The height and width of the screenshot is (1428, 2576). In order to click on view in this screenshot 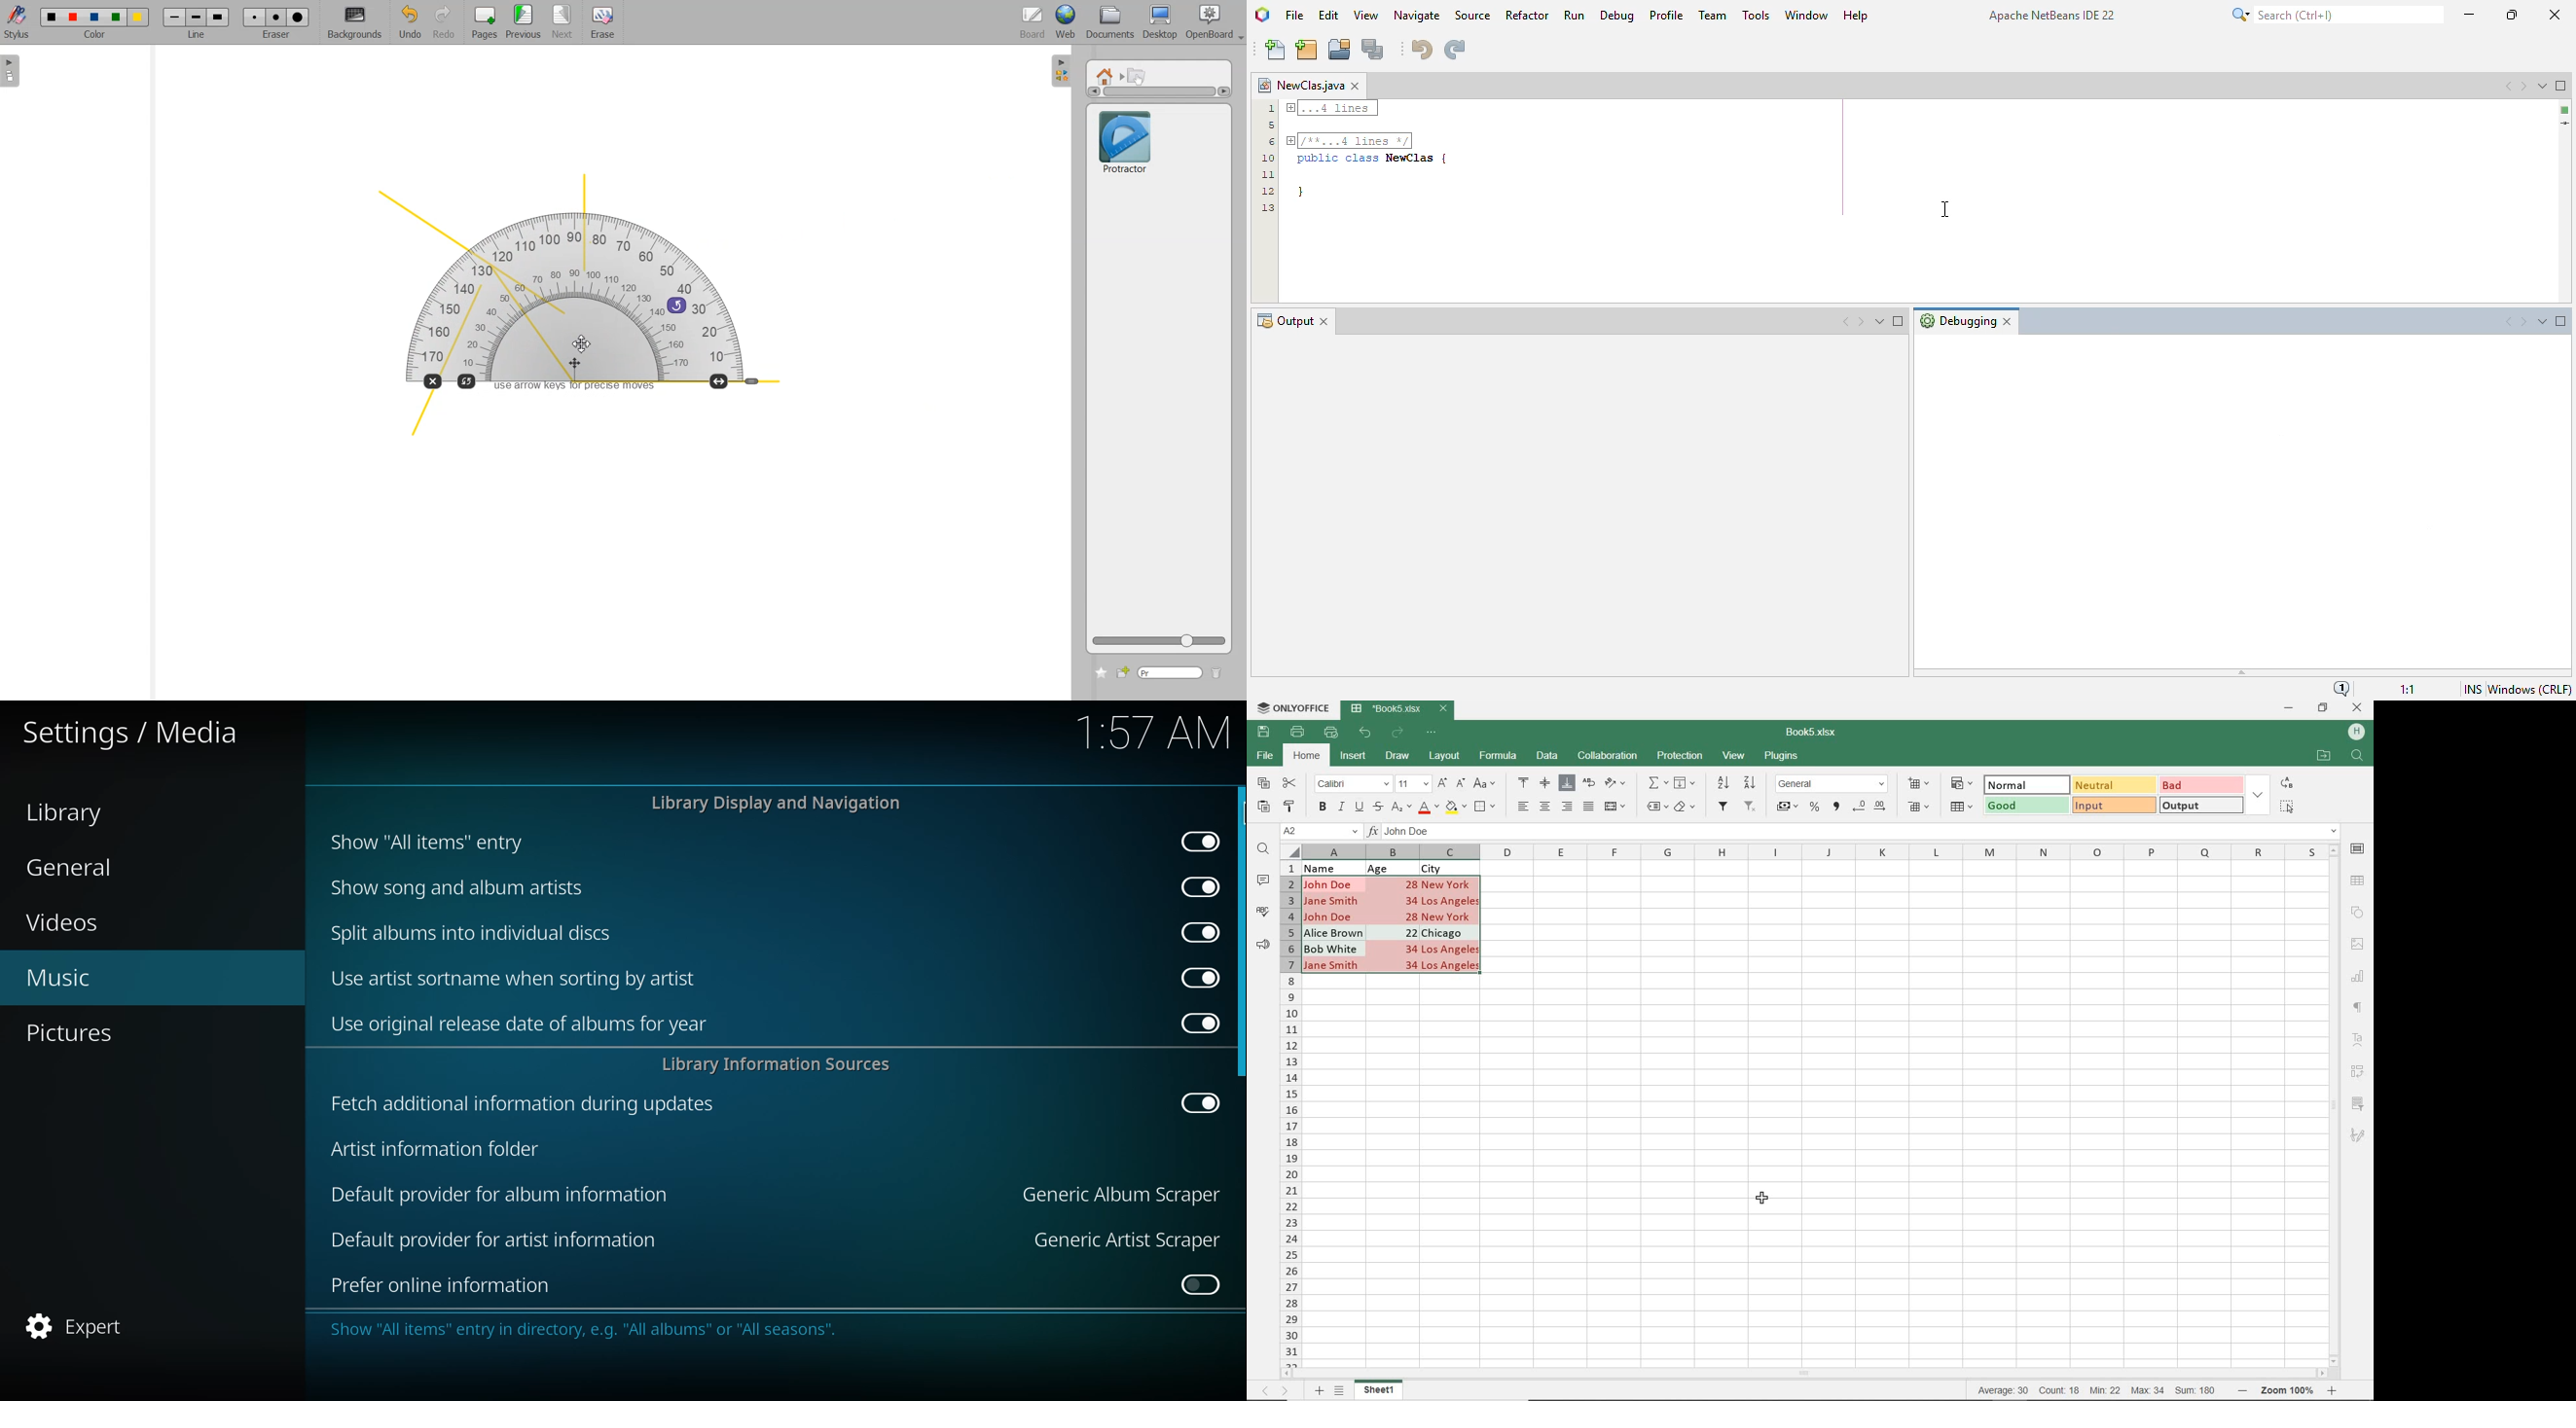, I will do `click(1366, 15)`.